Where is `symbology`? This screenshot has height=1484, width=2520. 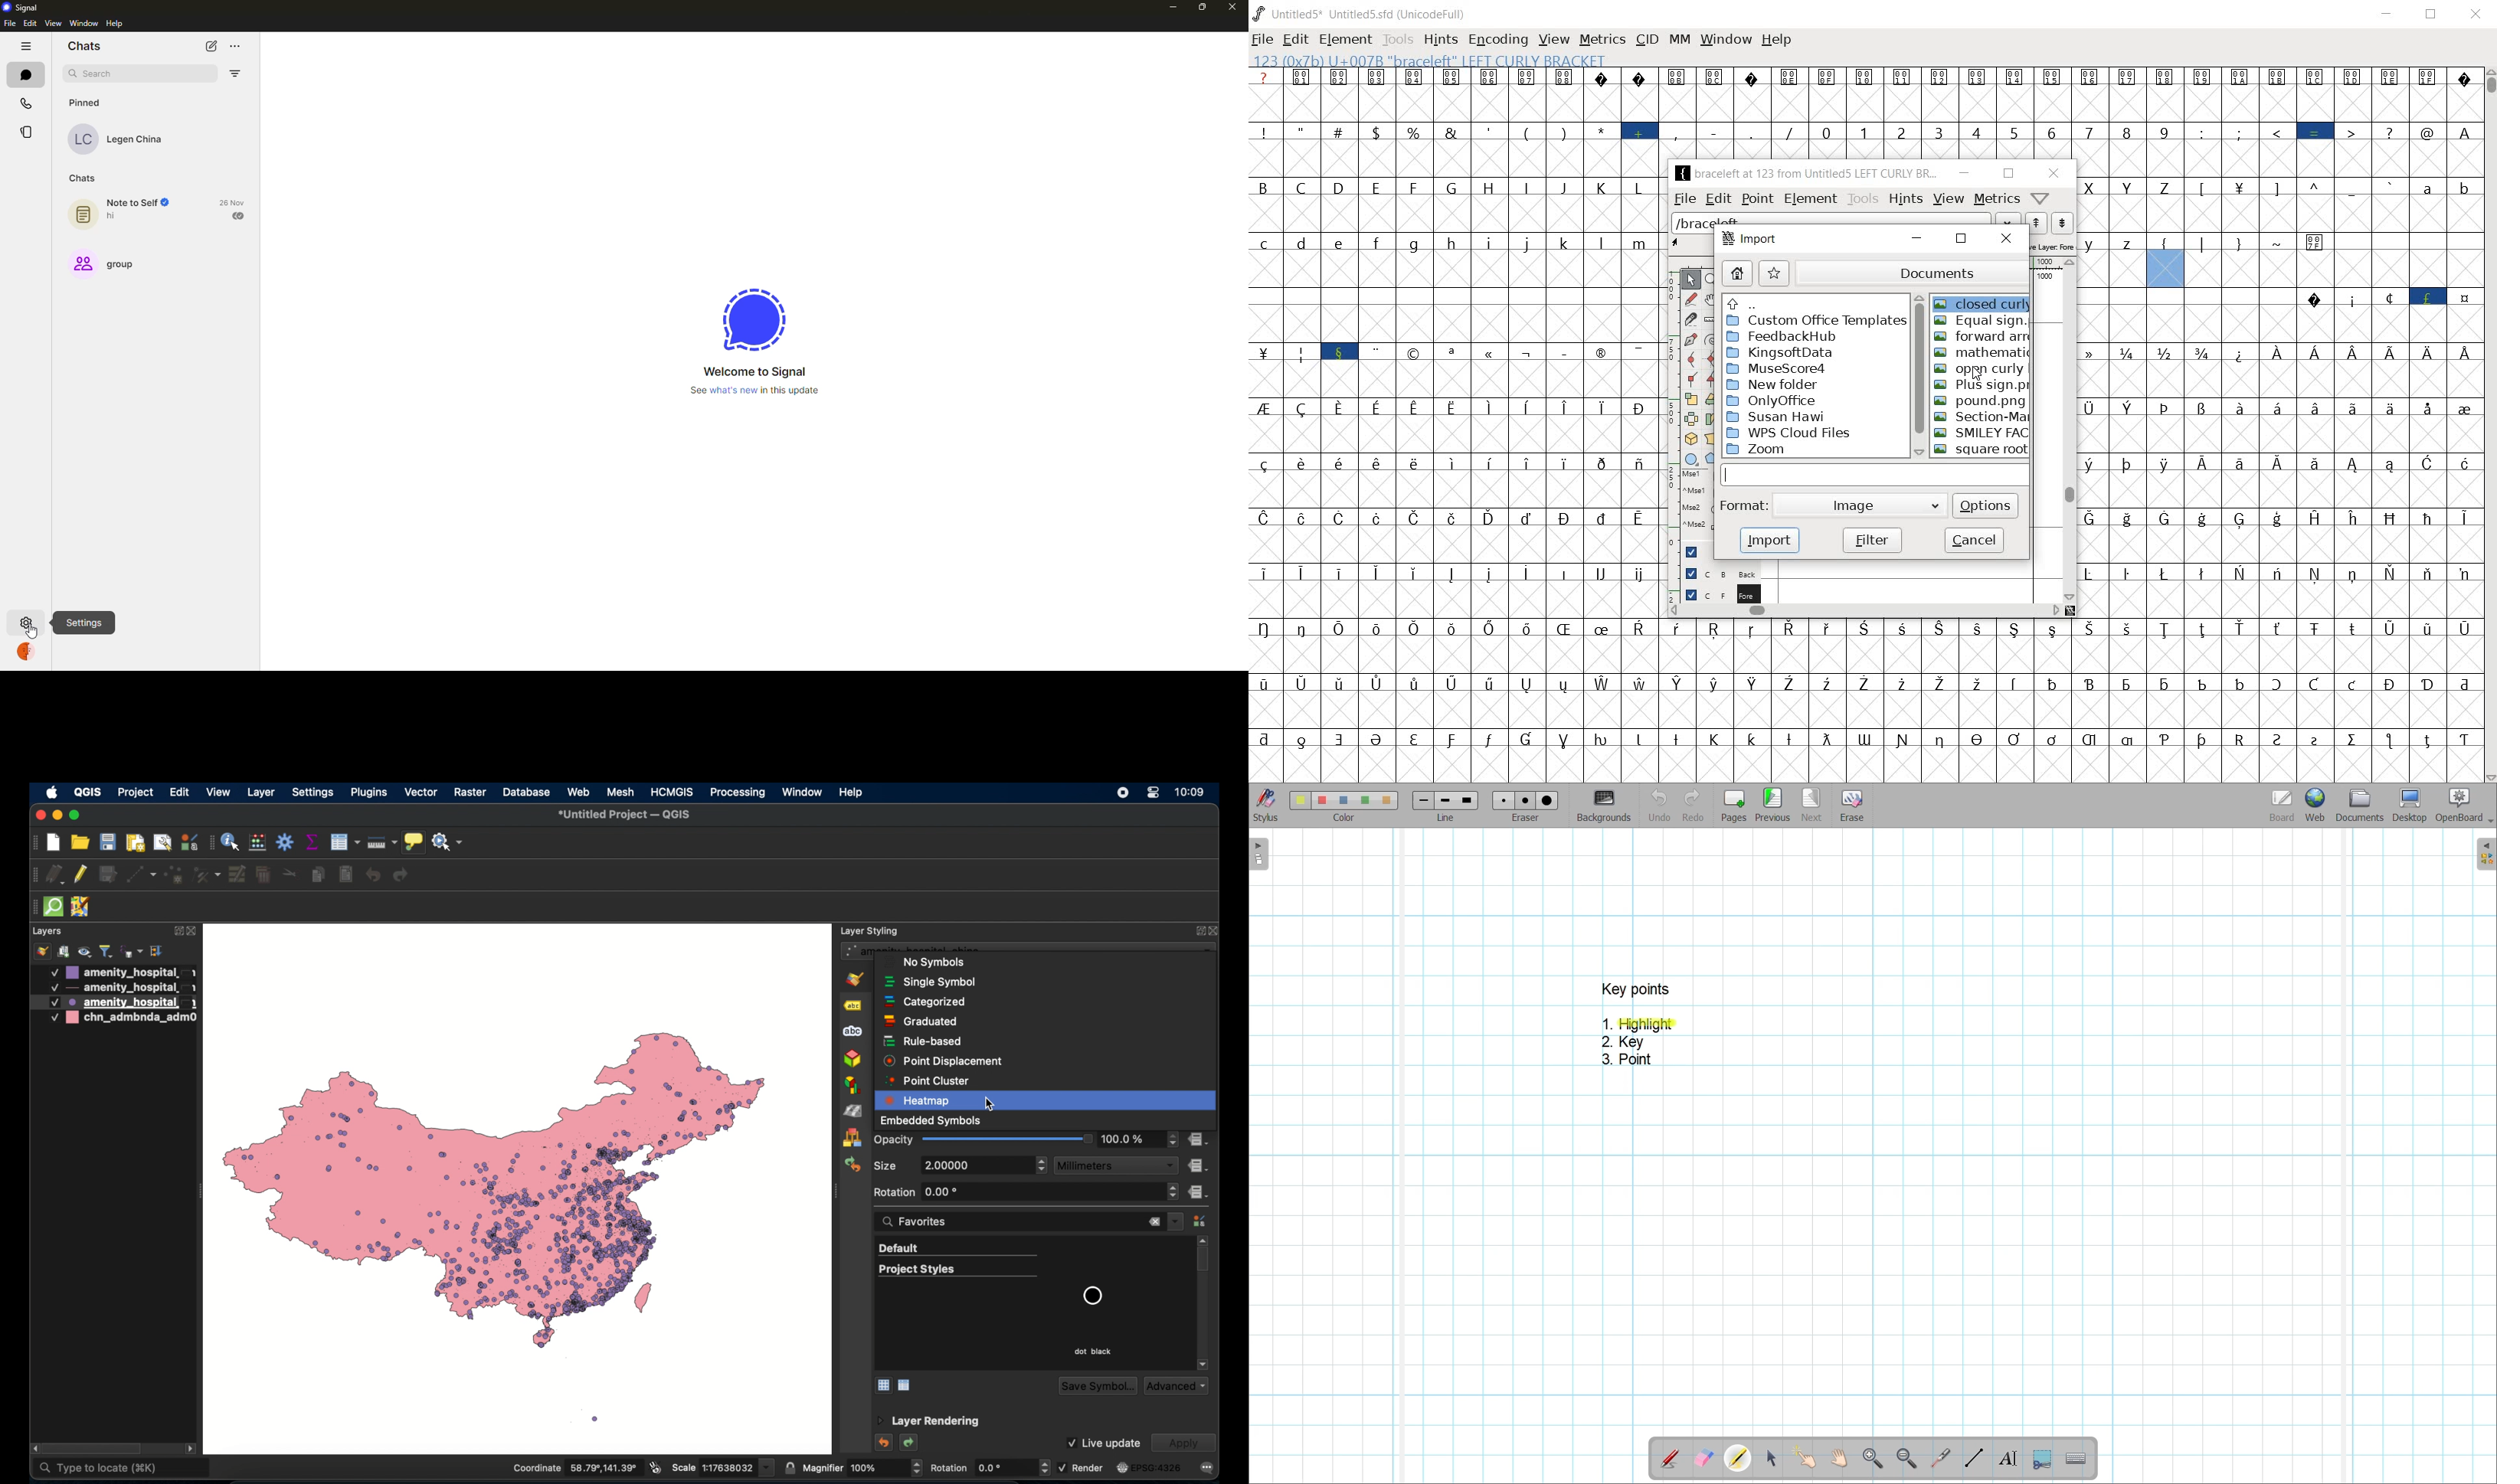 symbology is located at coordinates (856, 980).